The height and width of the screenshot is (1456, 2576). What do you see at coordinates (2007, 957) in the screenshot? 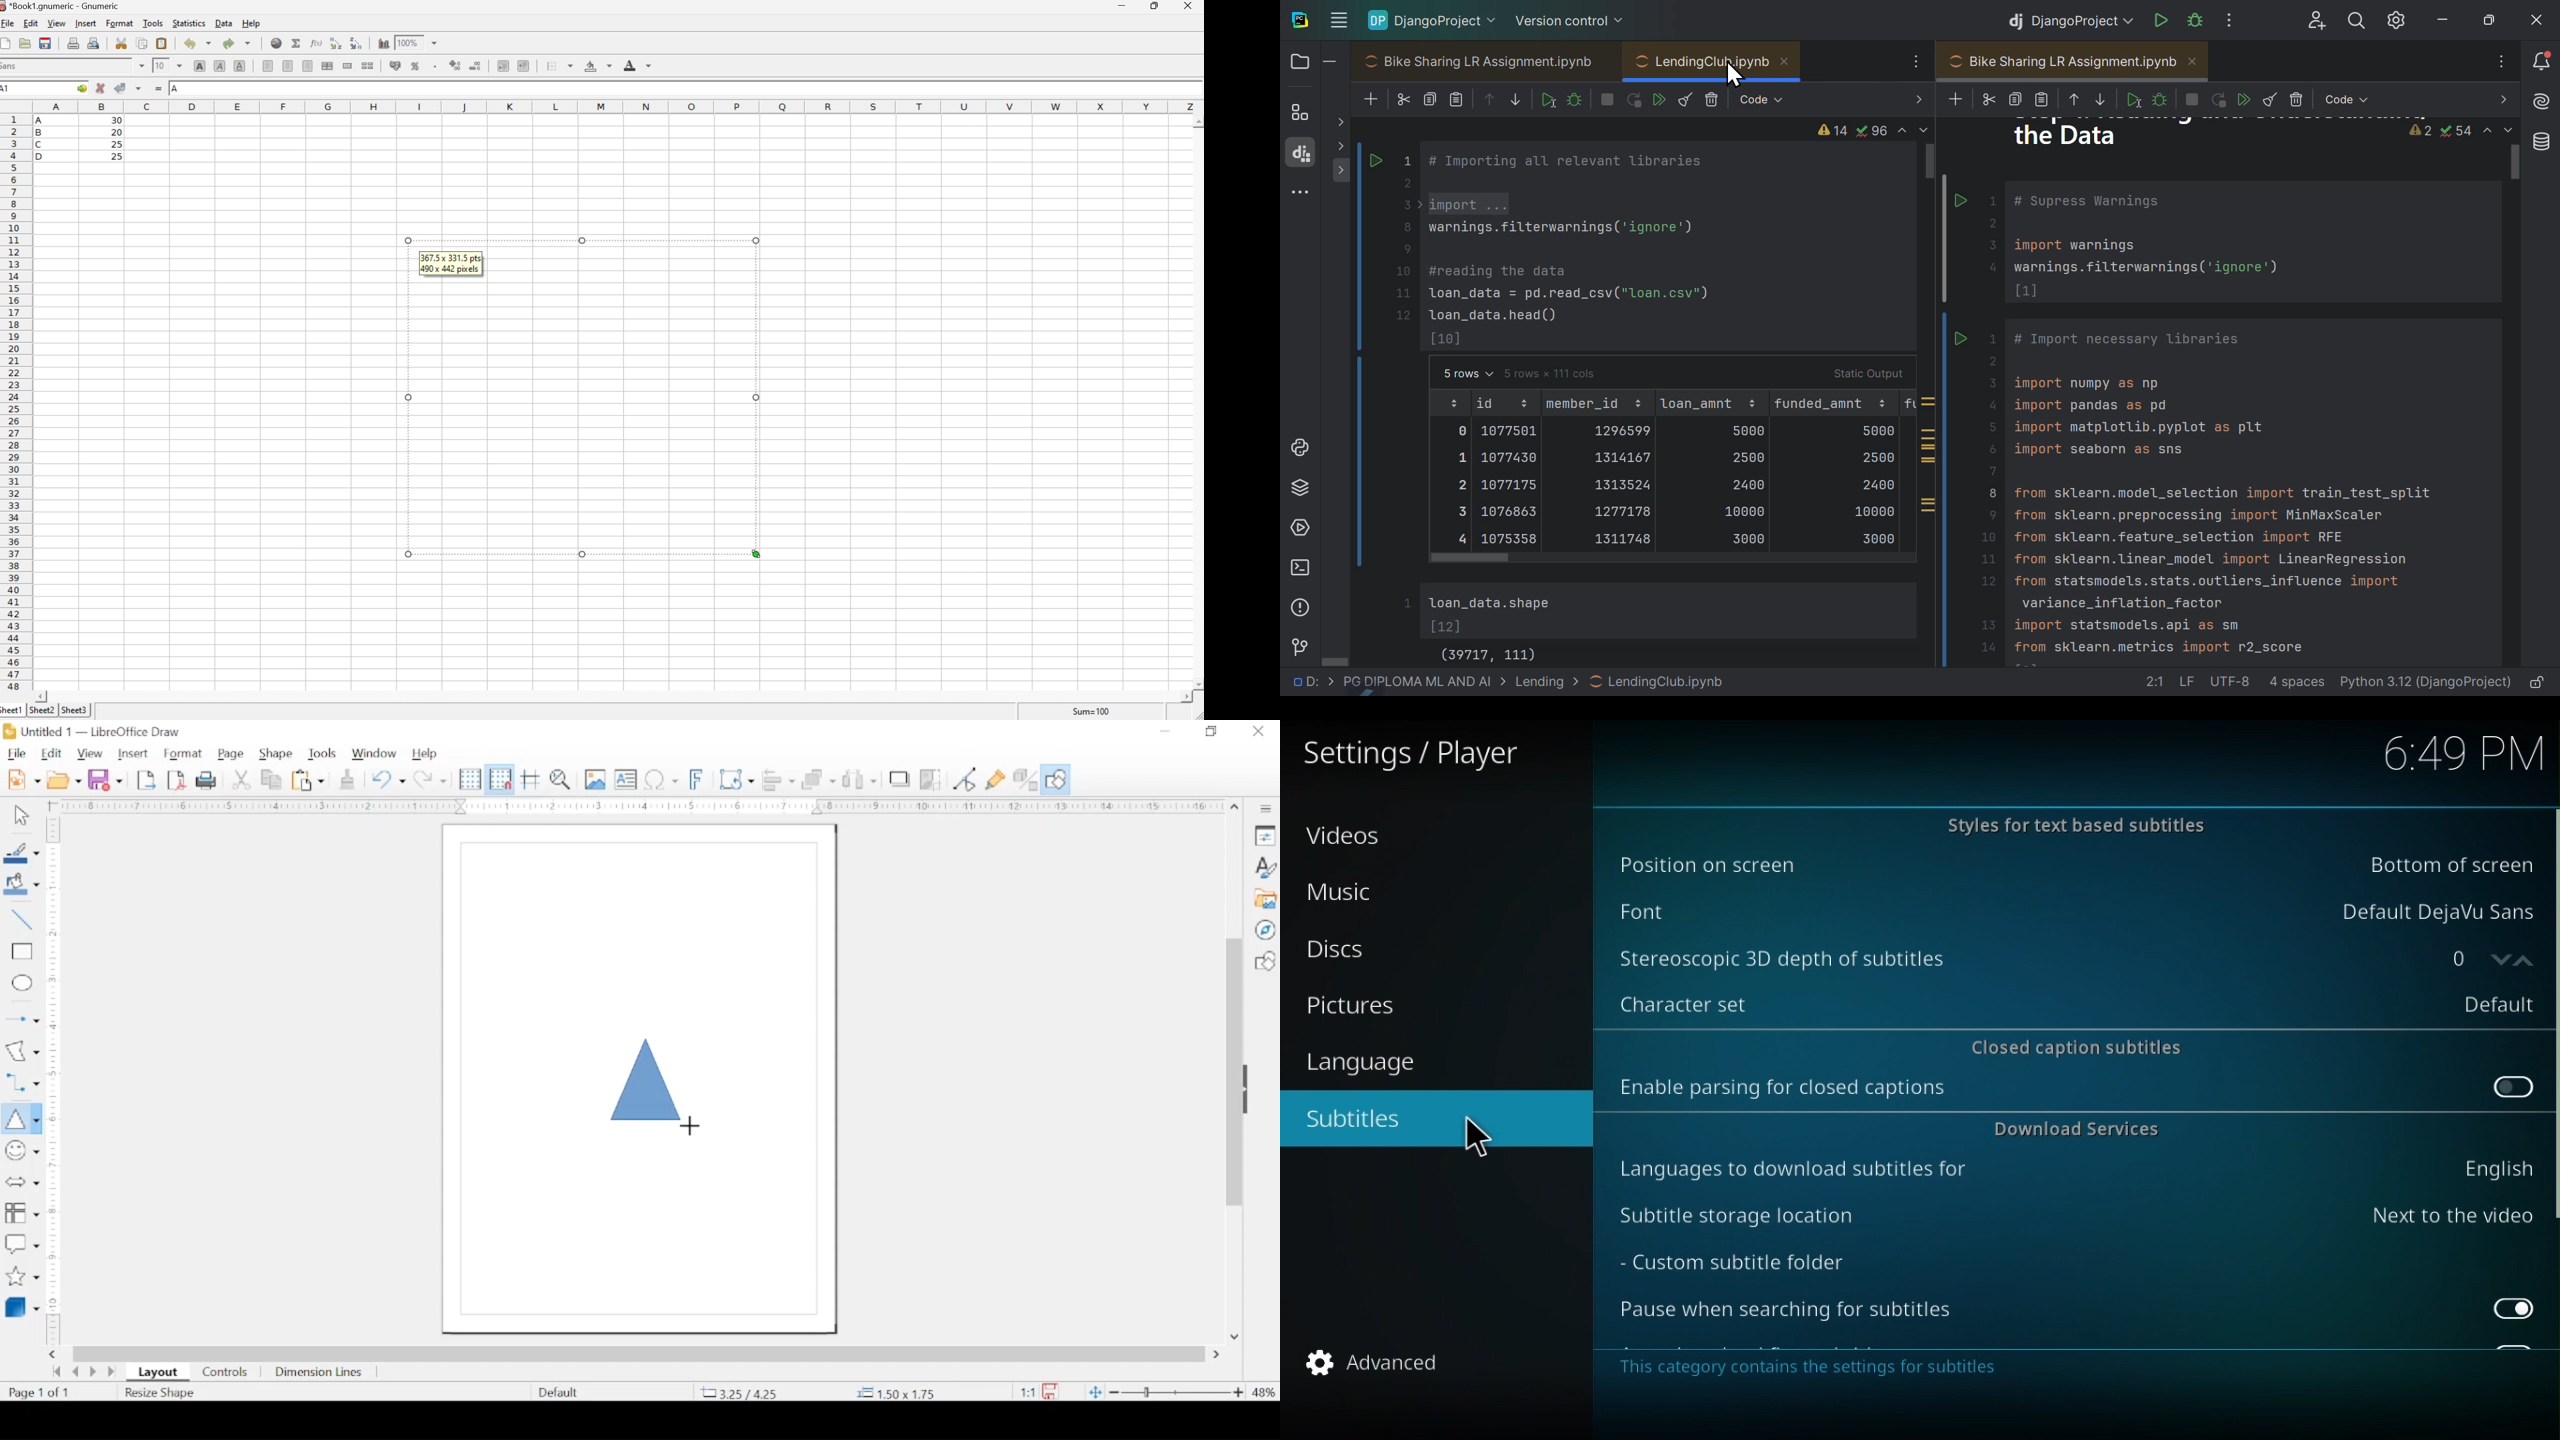
I see `Stereoscopic 3D depth of subtiles` at bounding box center [2007, 957].